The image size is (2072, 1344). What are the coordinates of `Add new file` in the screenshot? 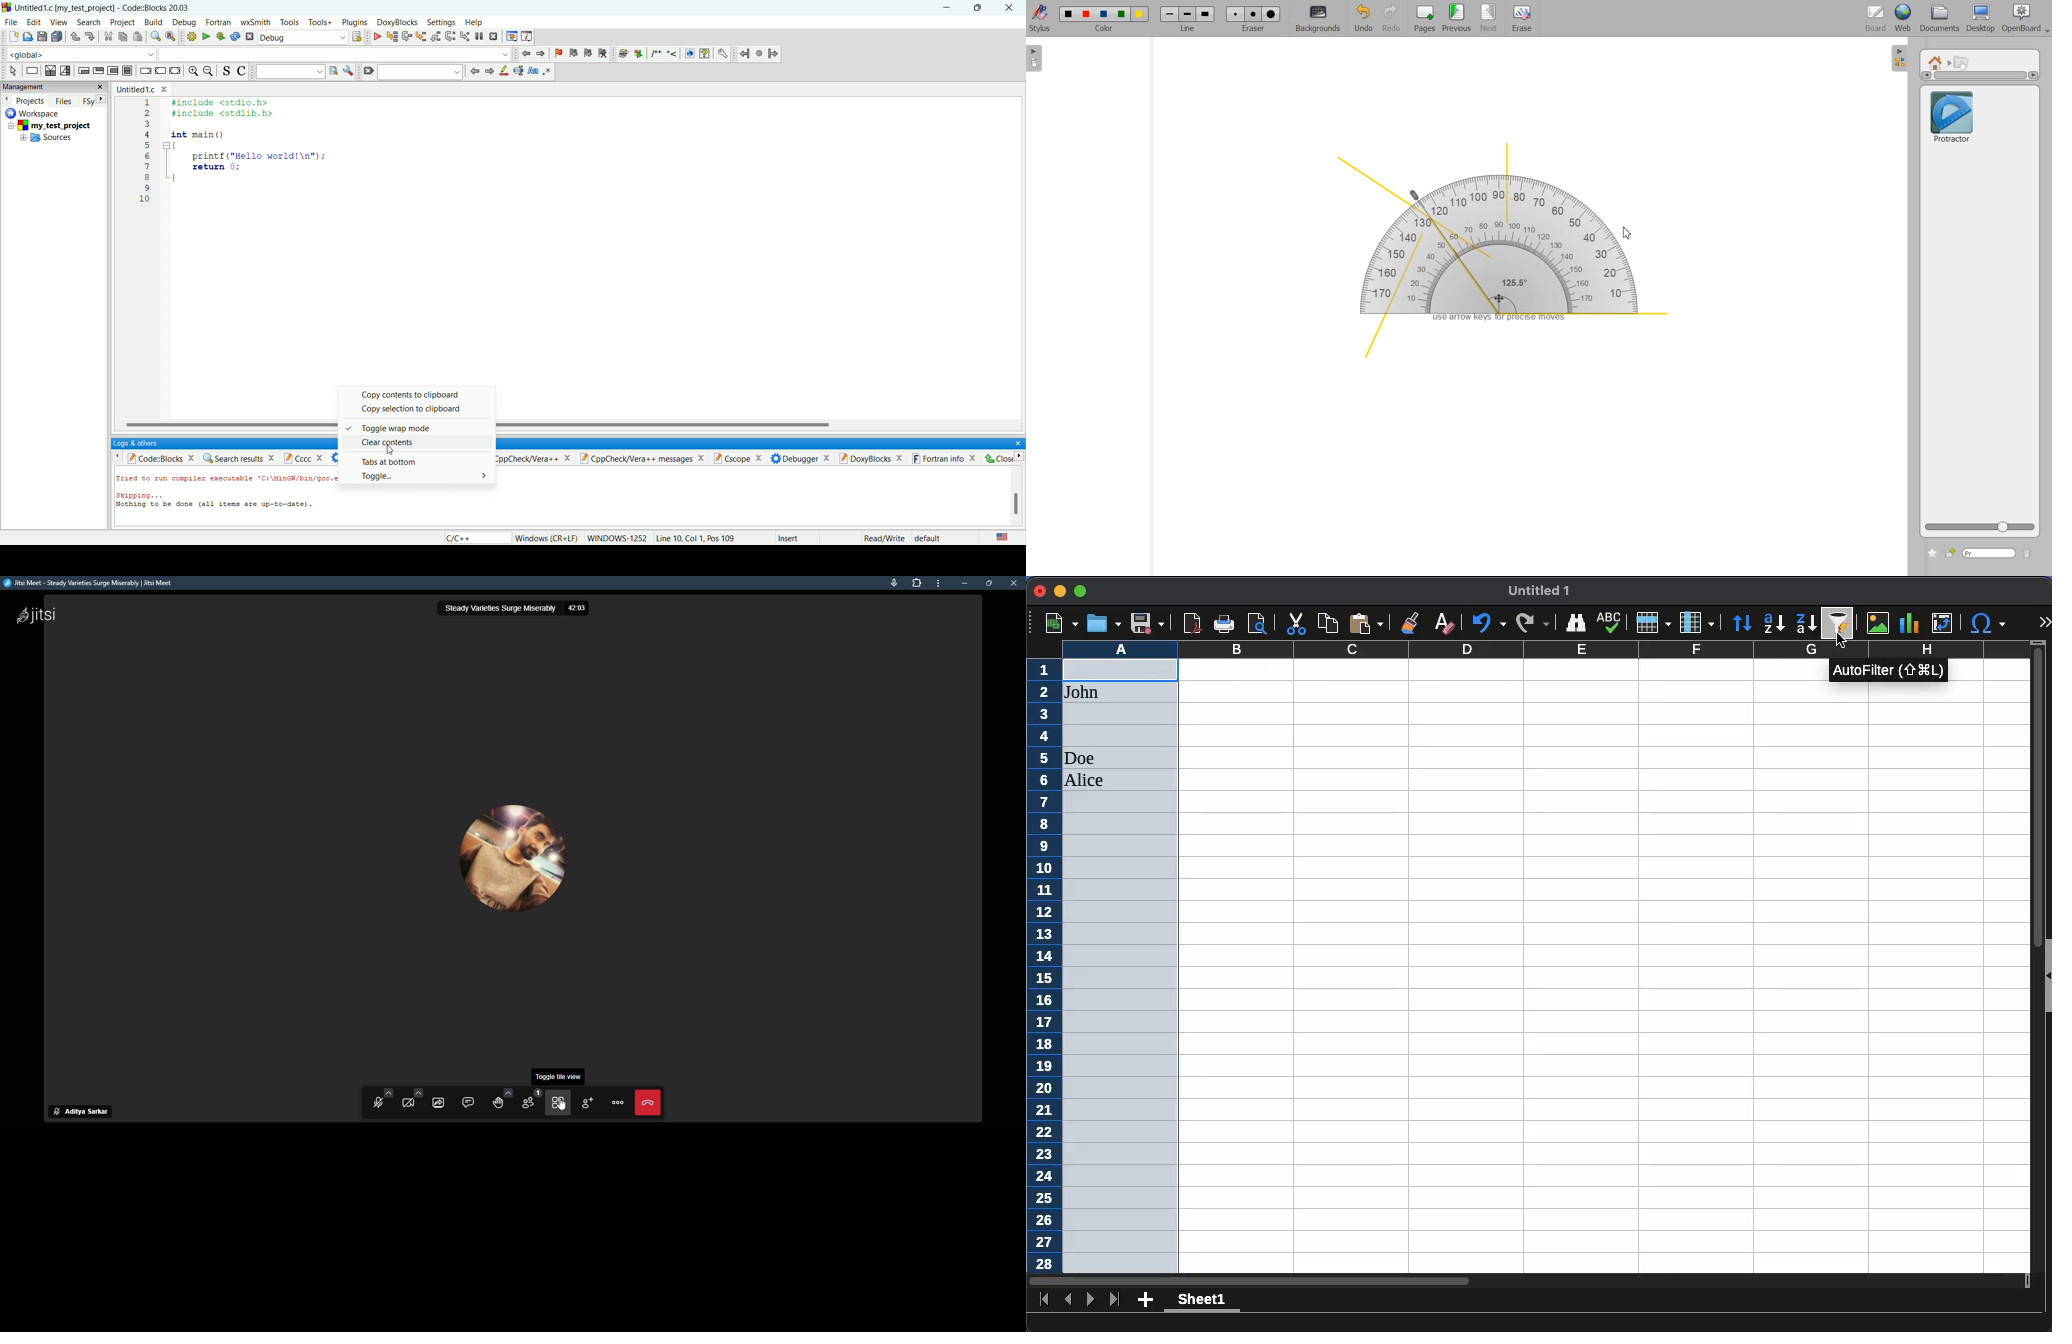 It's located at (1949, 554).